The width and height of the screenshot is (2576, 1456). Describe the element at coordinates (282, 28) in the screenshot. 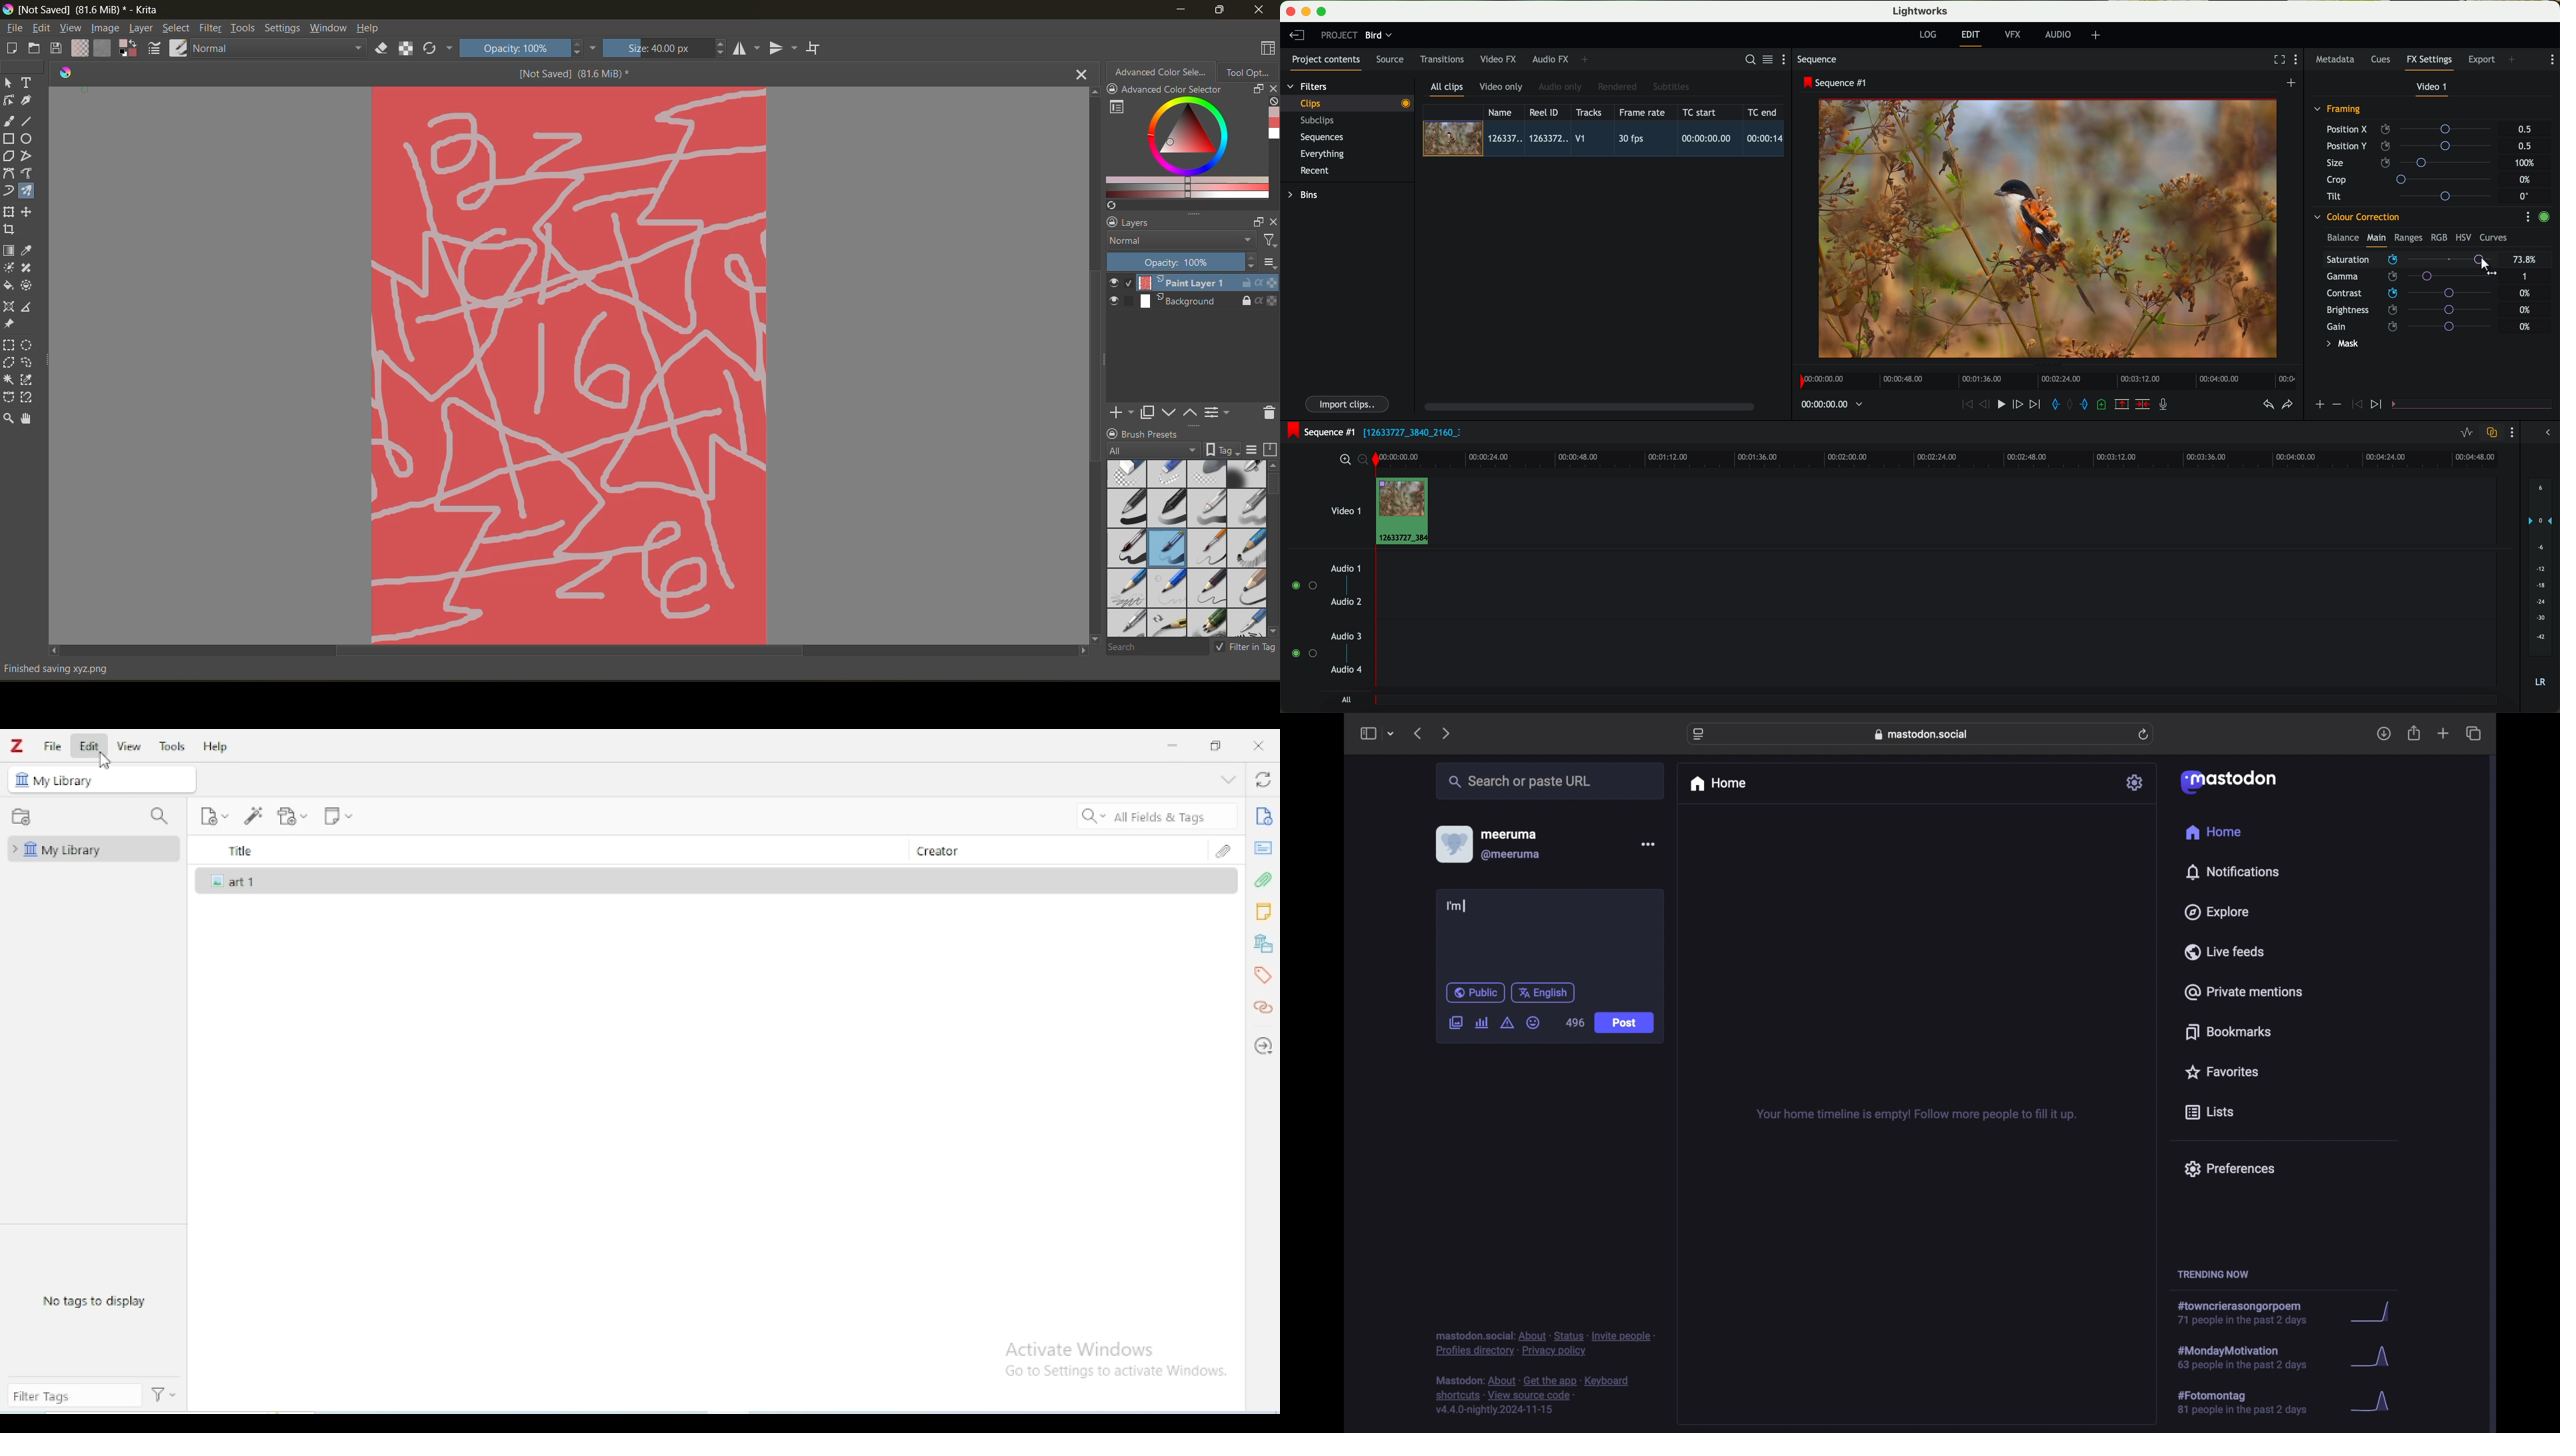

I see `settings` at that location.